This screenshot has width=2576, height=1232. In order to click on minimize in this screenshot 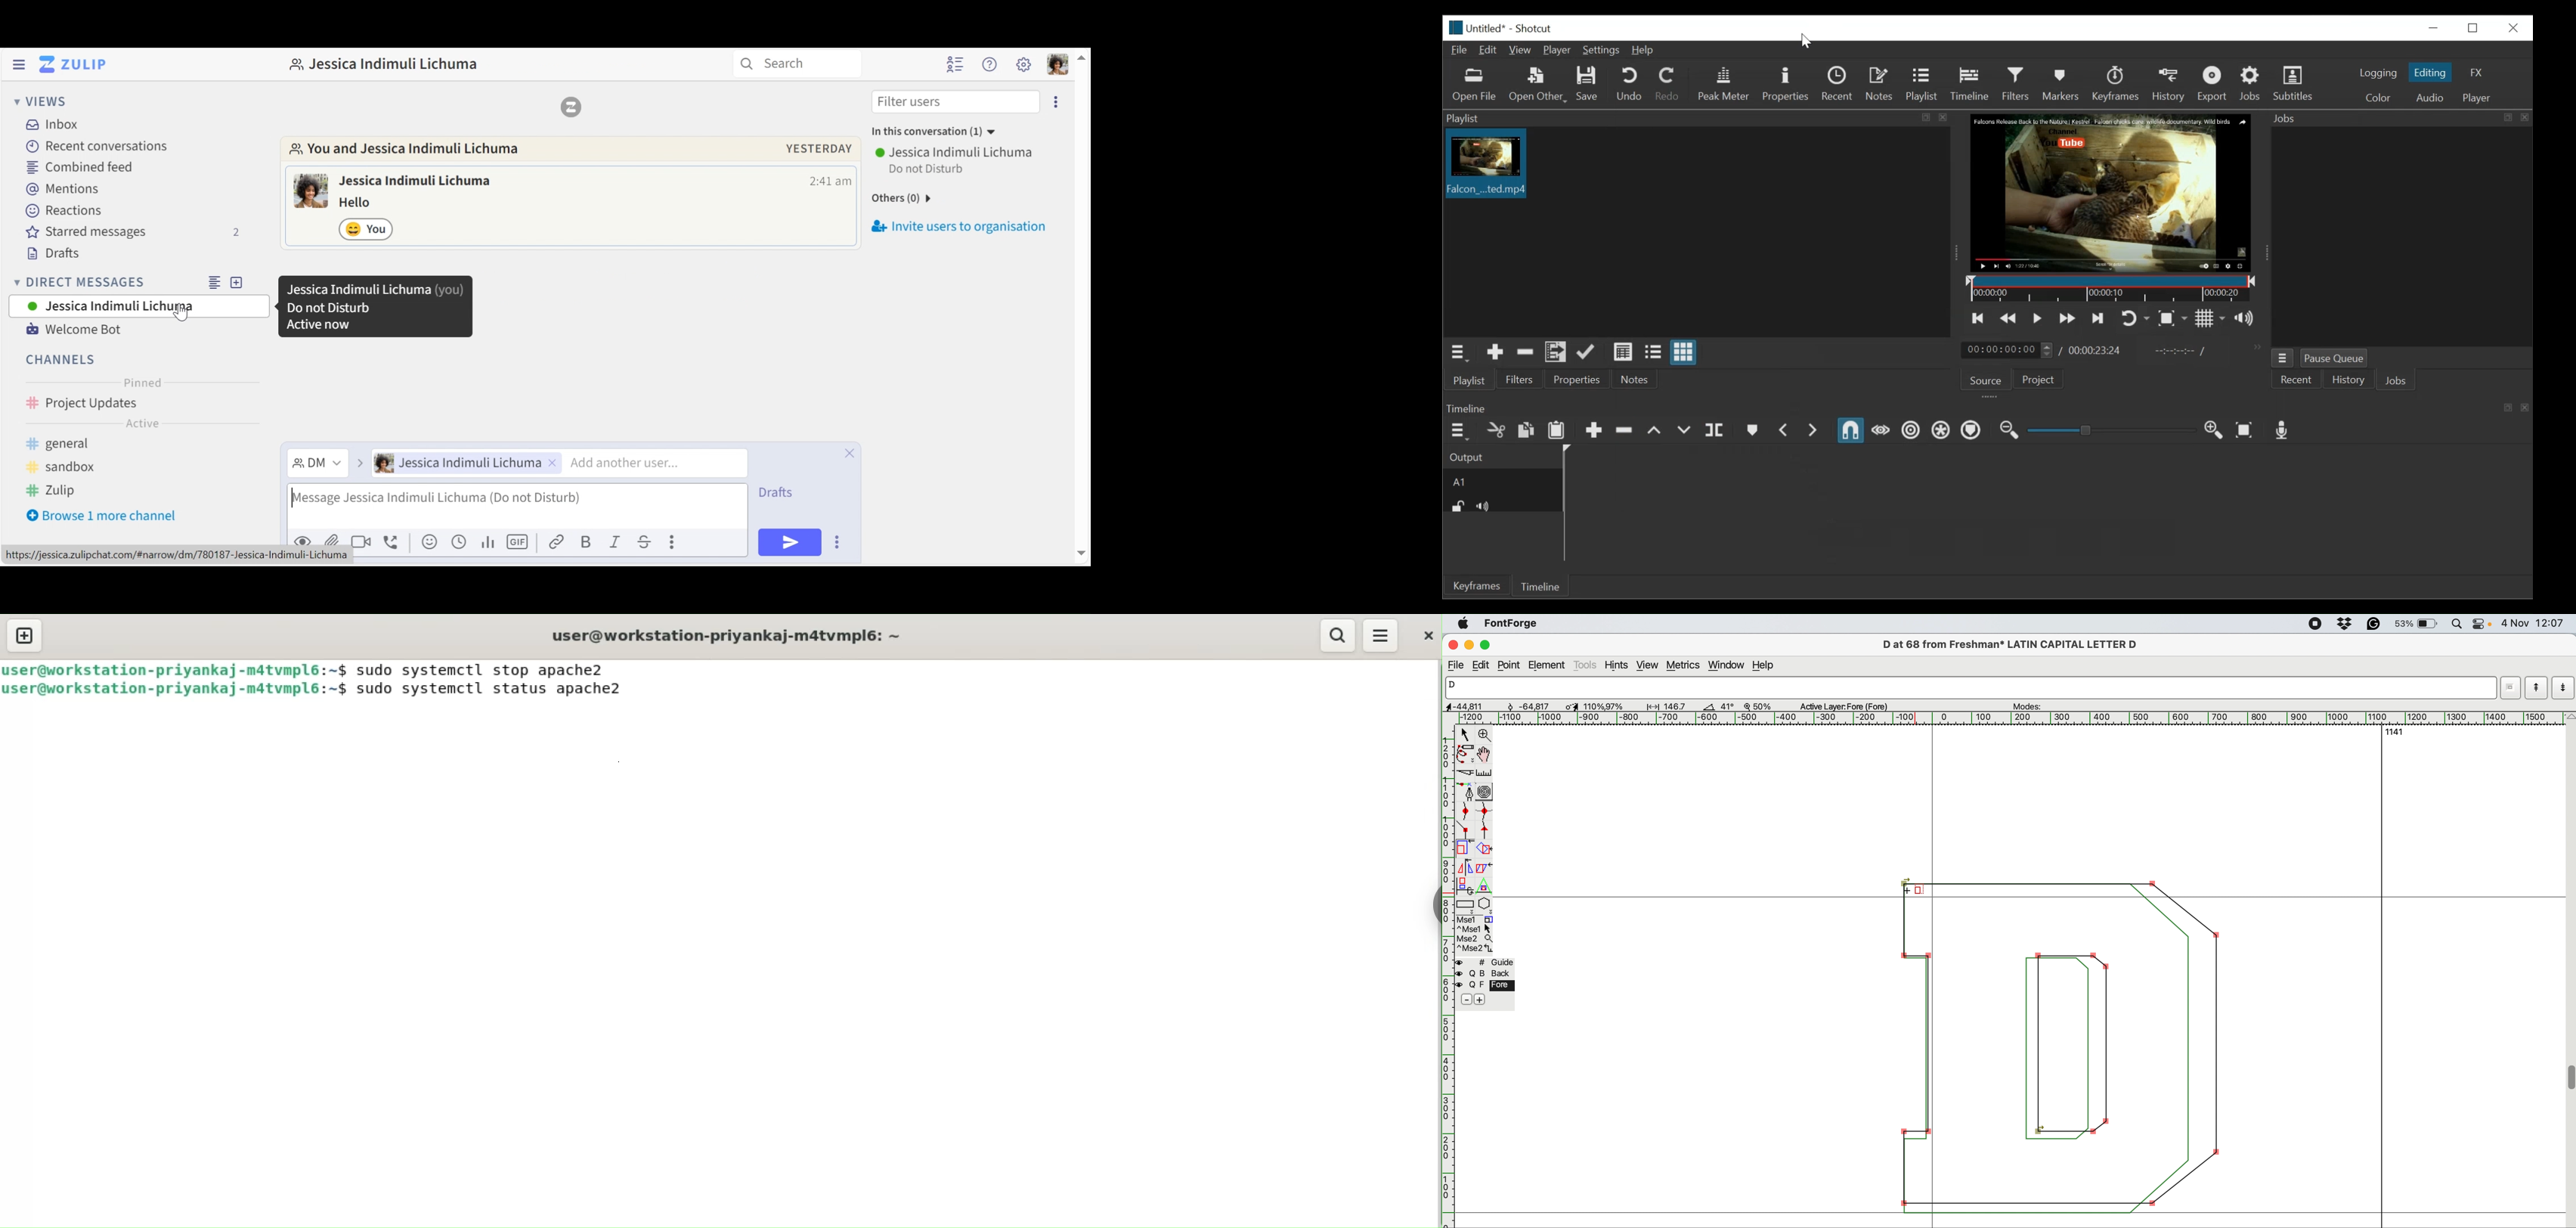, I will do `click(2435, 27)`.